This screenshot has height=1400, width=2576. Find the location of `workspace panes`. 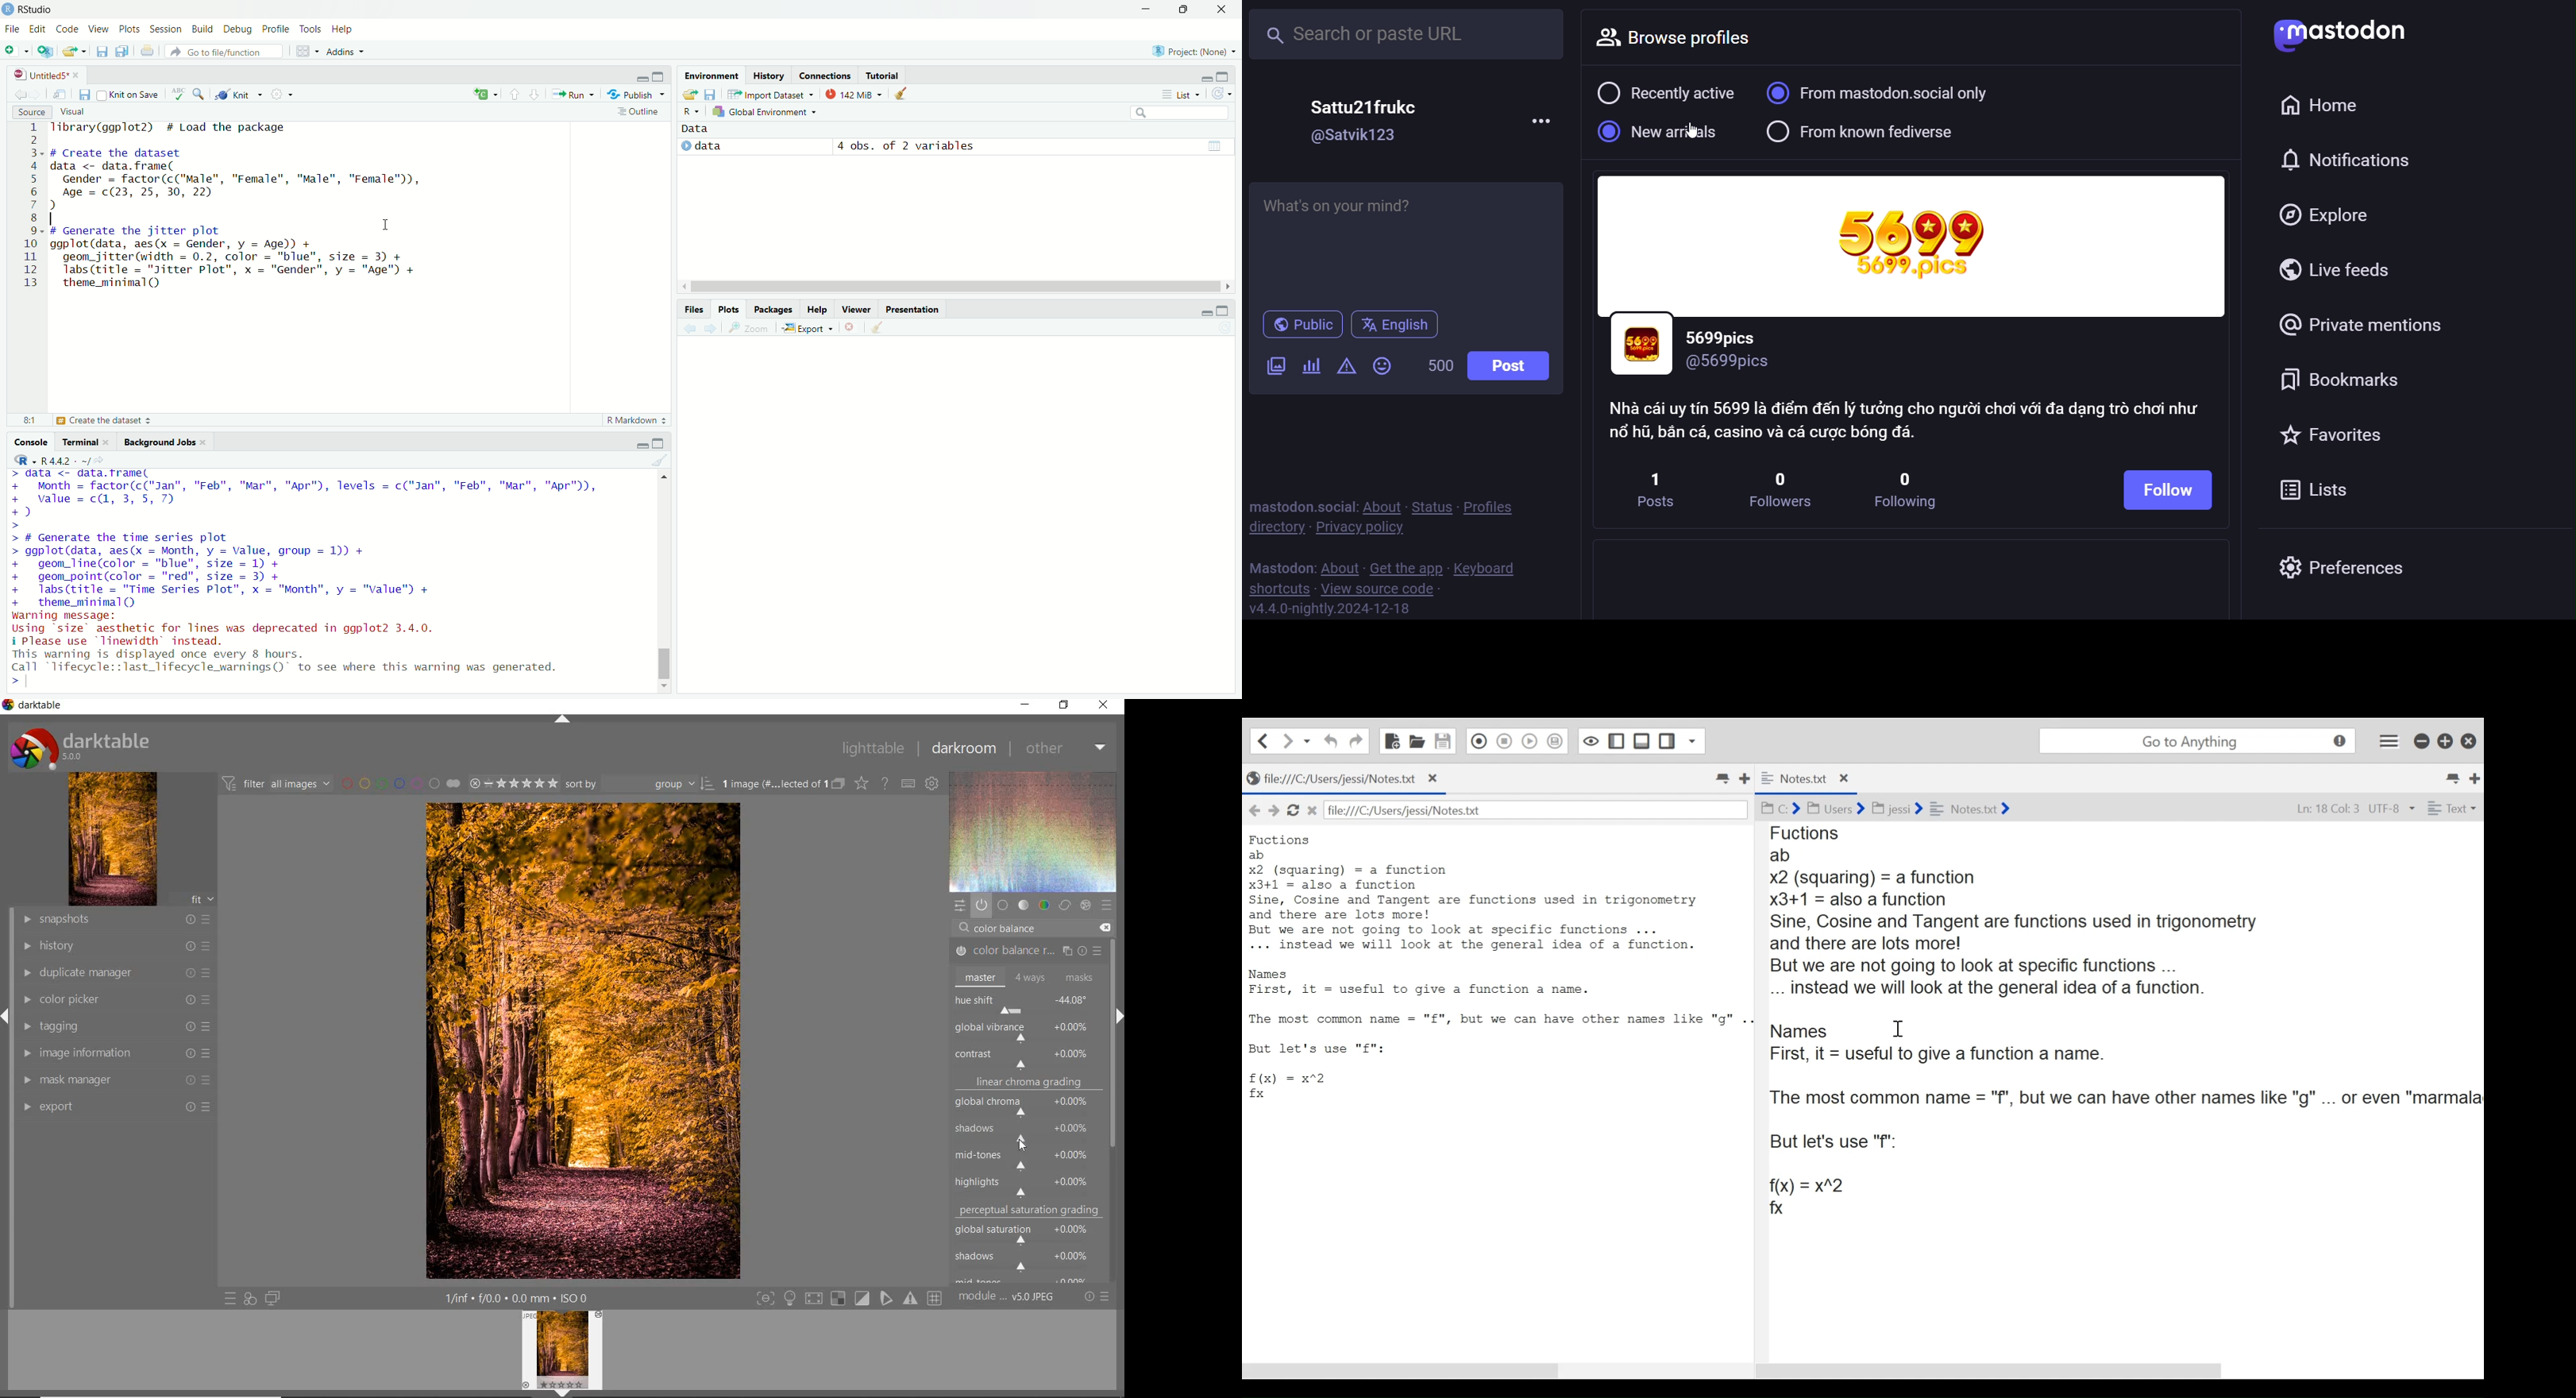

workspace panes is located at coordinates (306, 51).